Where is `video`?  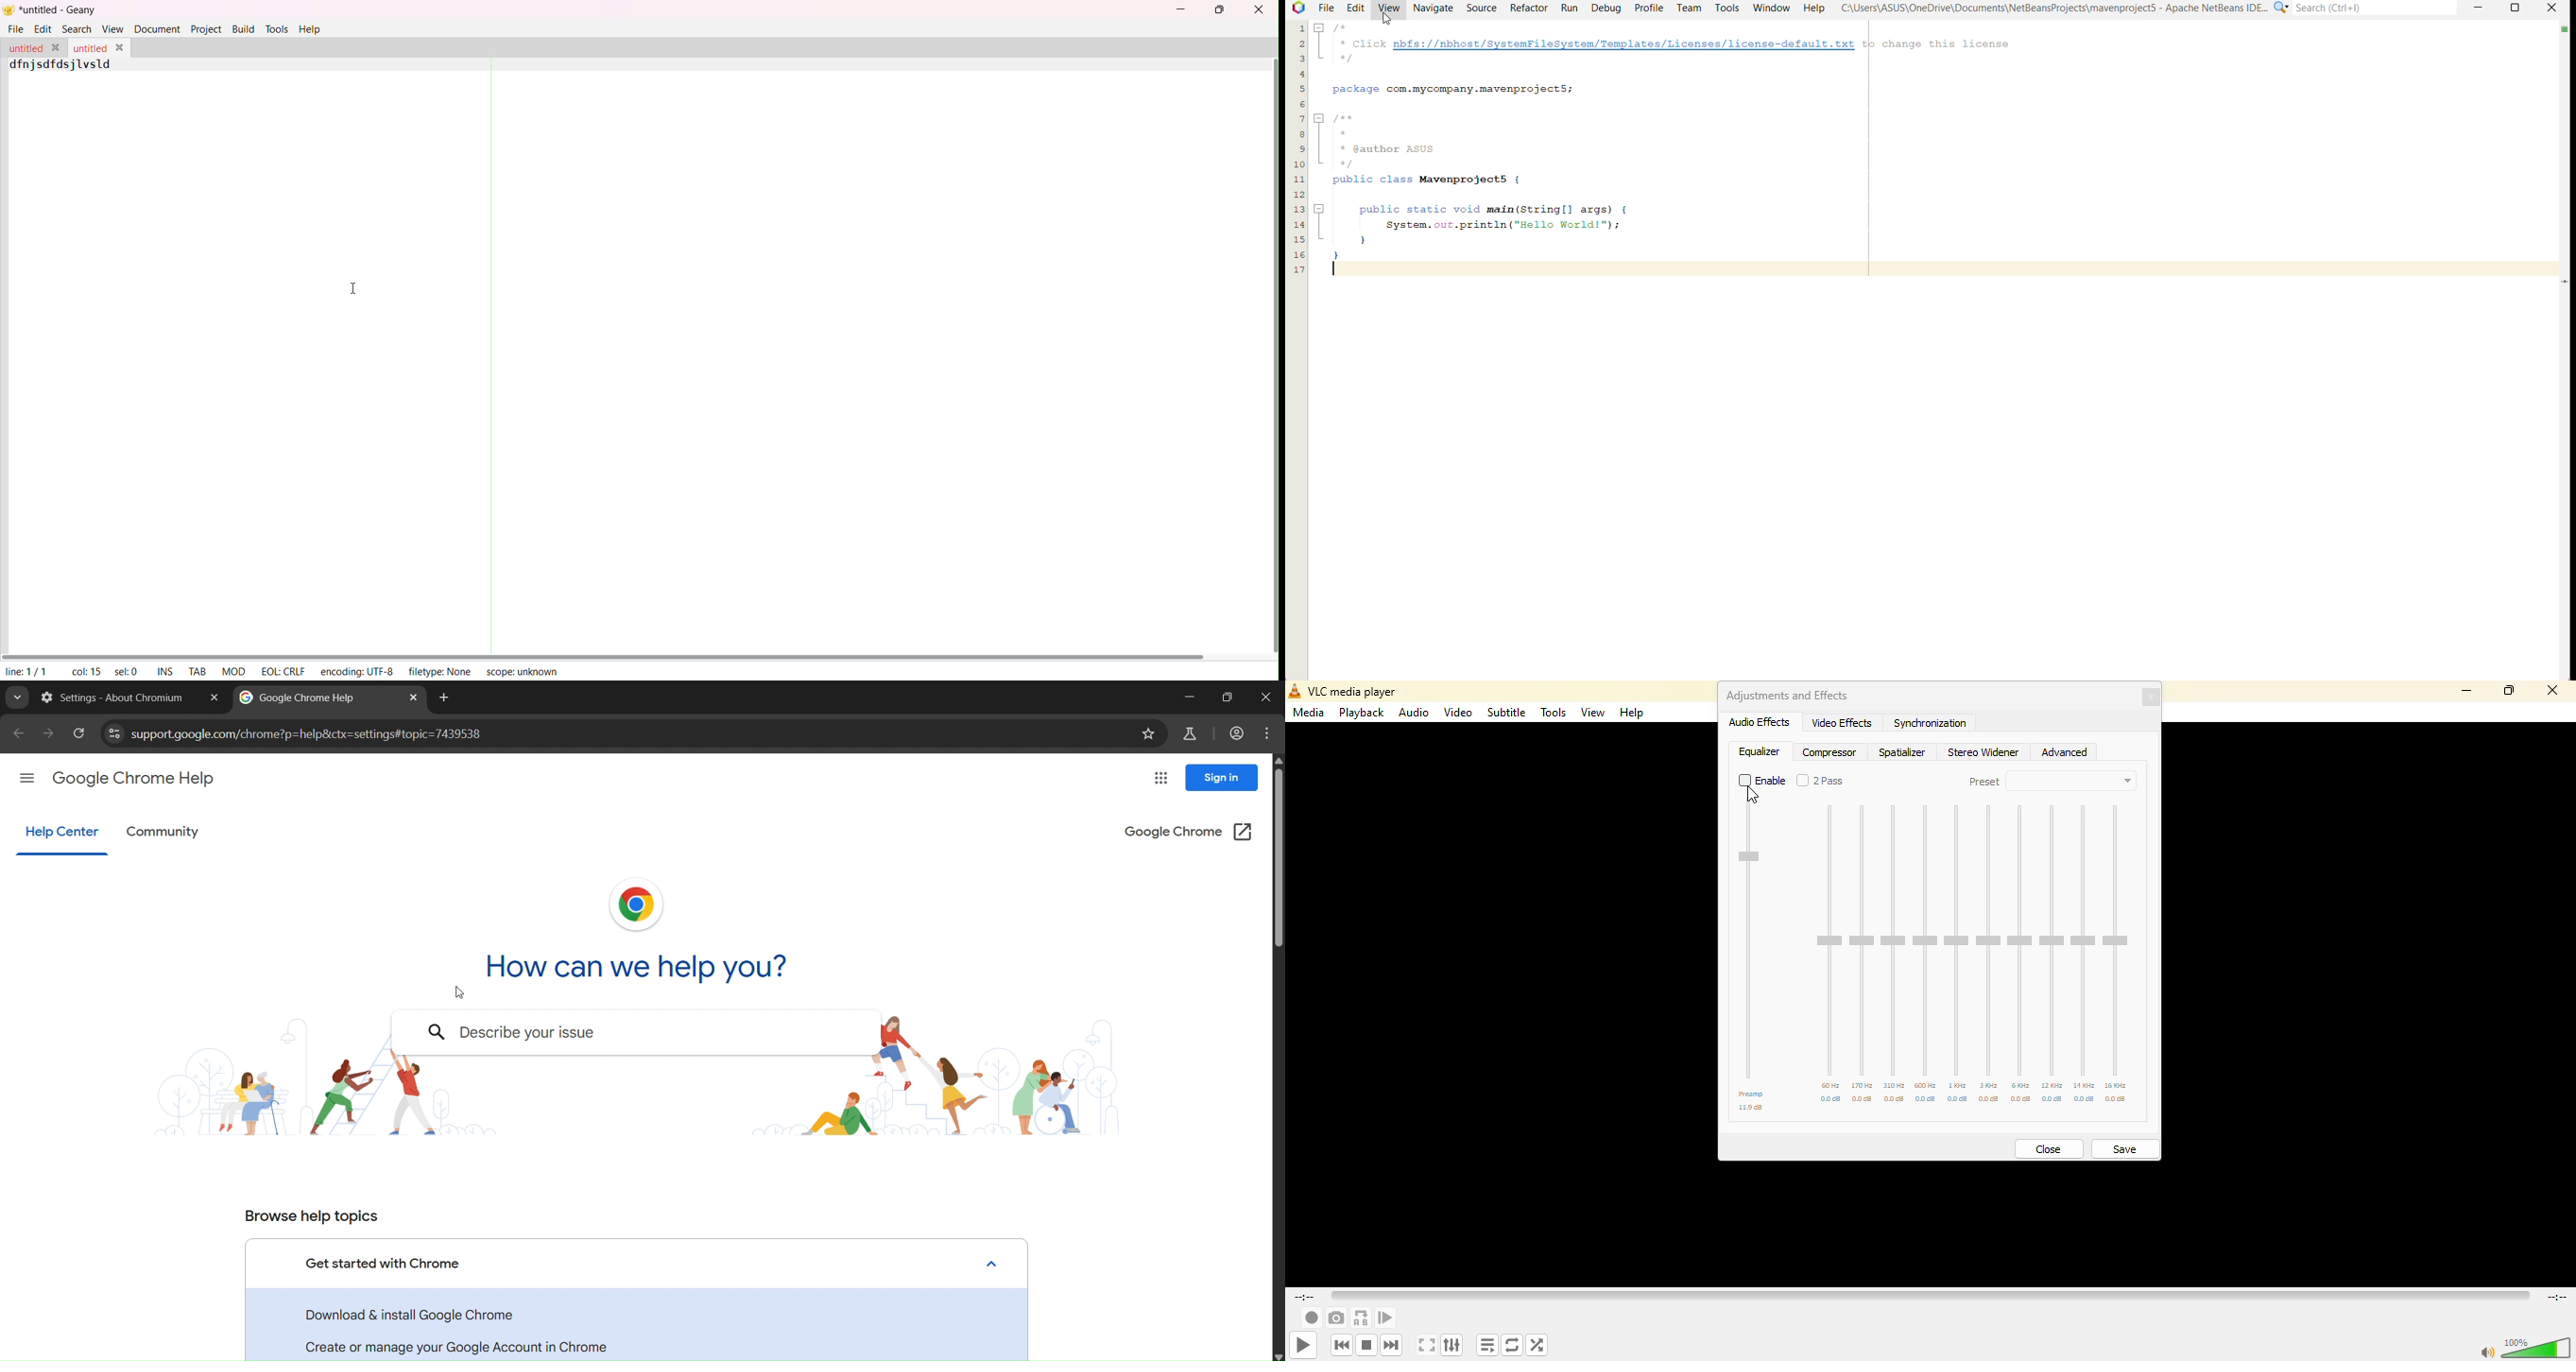 video is located at coordinates (1458, 714).